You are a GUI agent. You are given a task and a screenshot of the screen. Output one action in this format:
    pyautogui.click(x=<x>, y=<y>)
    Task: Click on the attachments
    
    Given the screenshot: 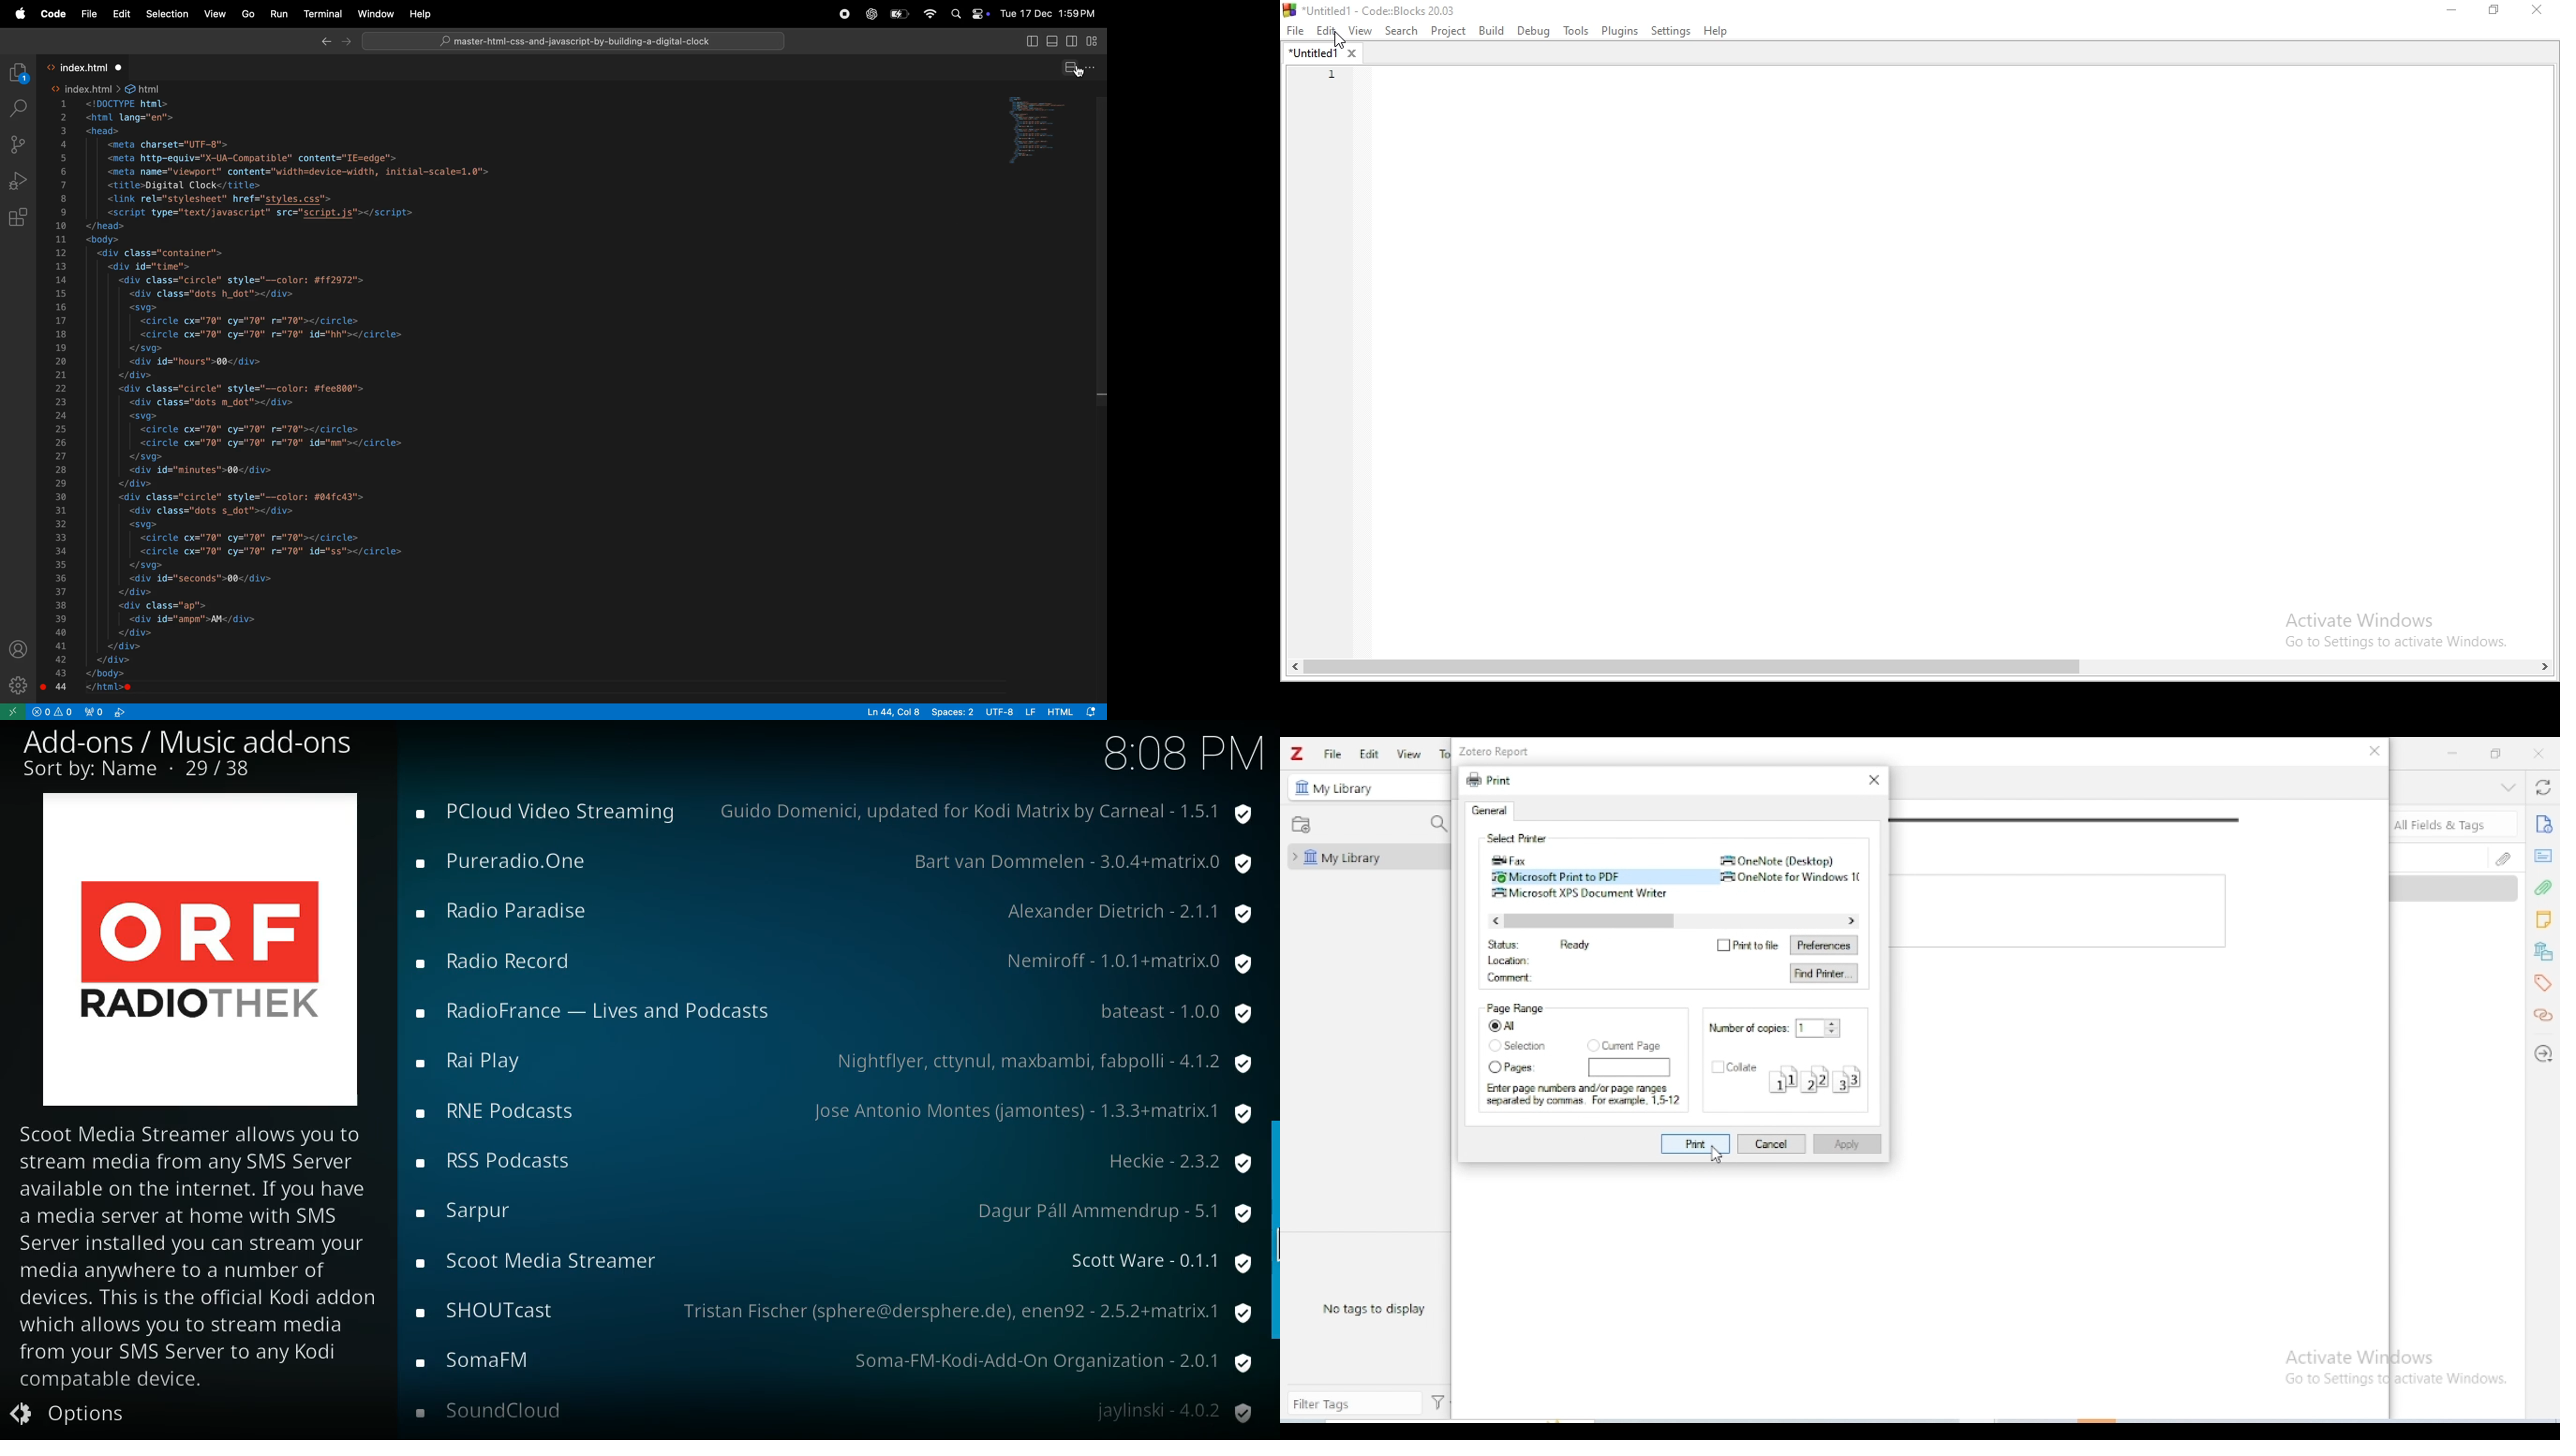 What is the action you would take?
    pyautogui.click(x=2544, y=889)
    